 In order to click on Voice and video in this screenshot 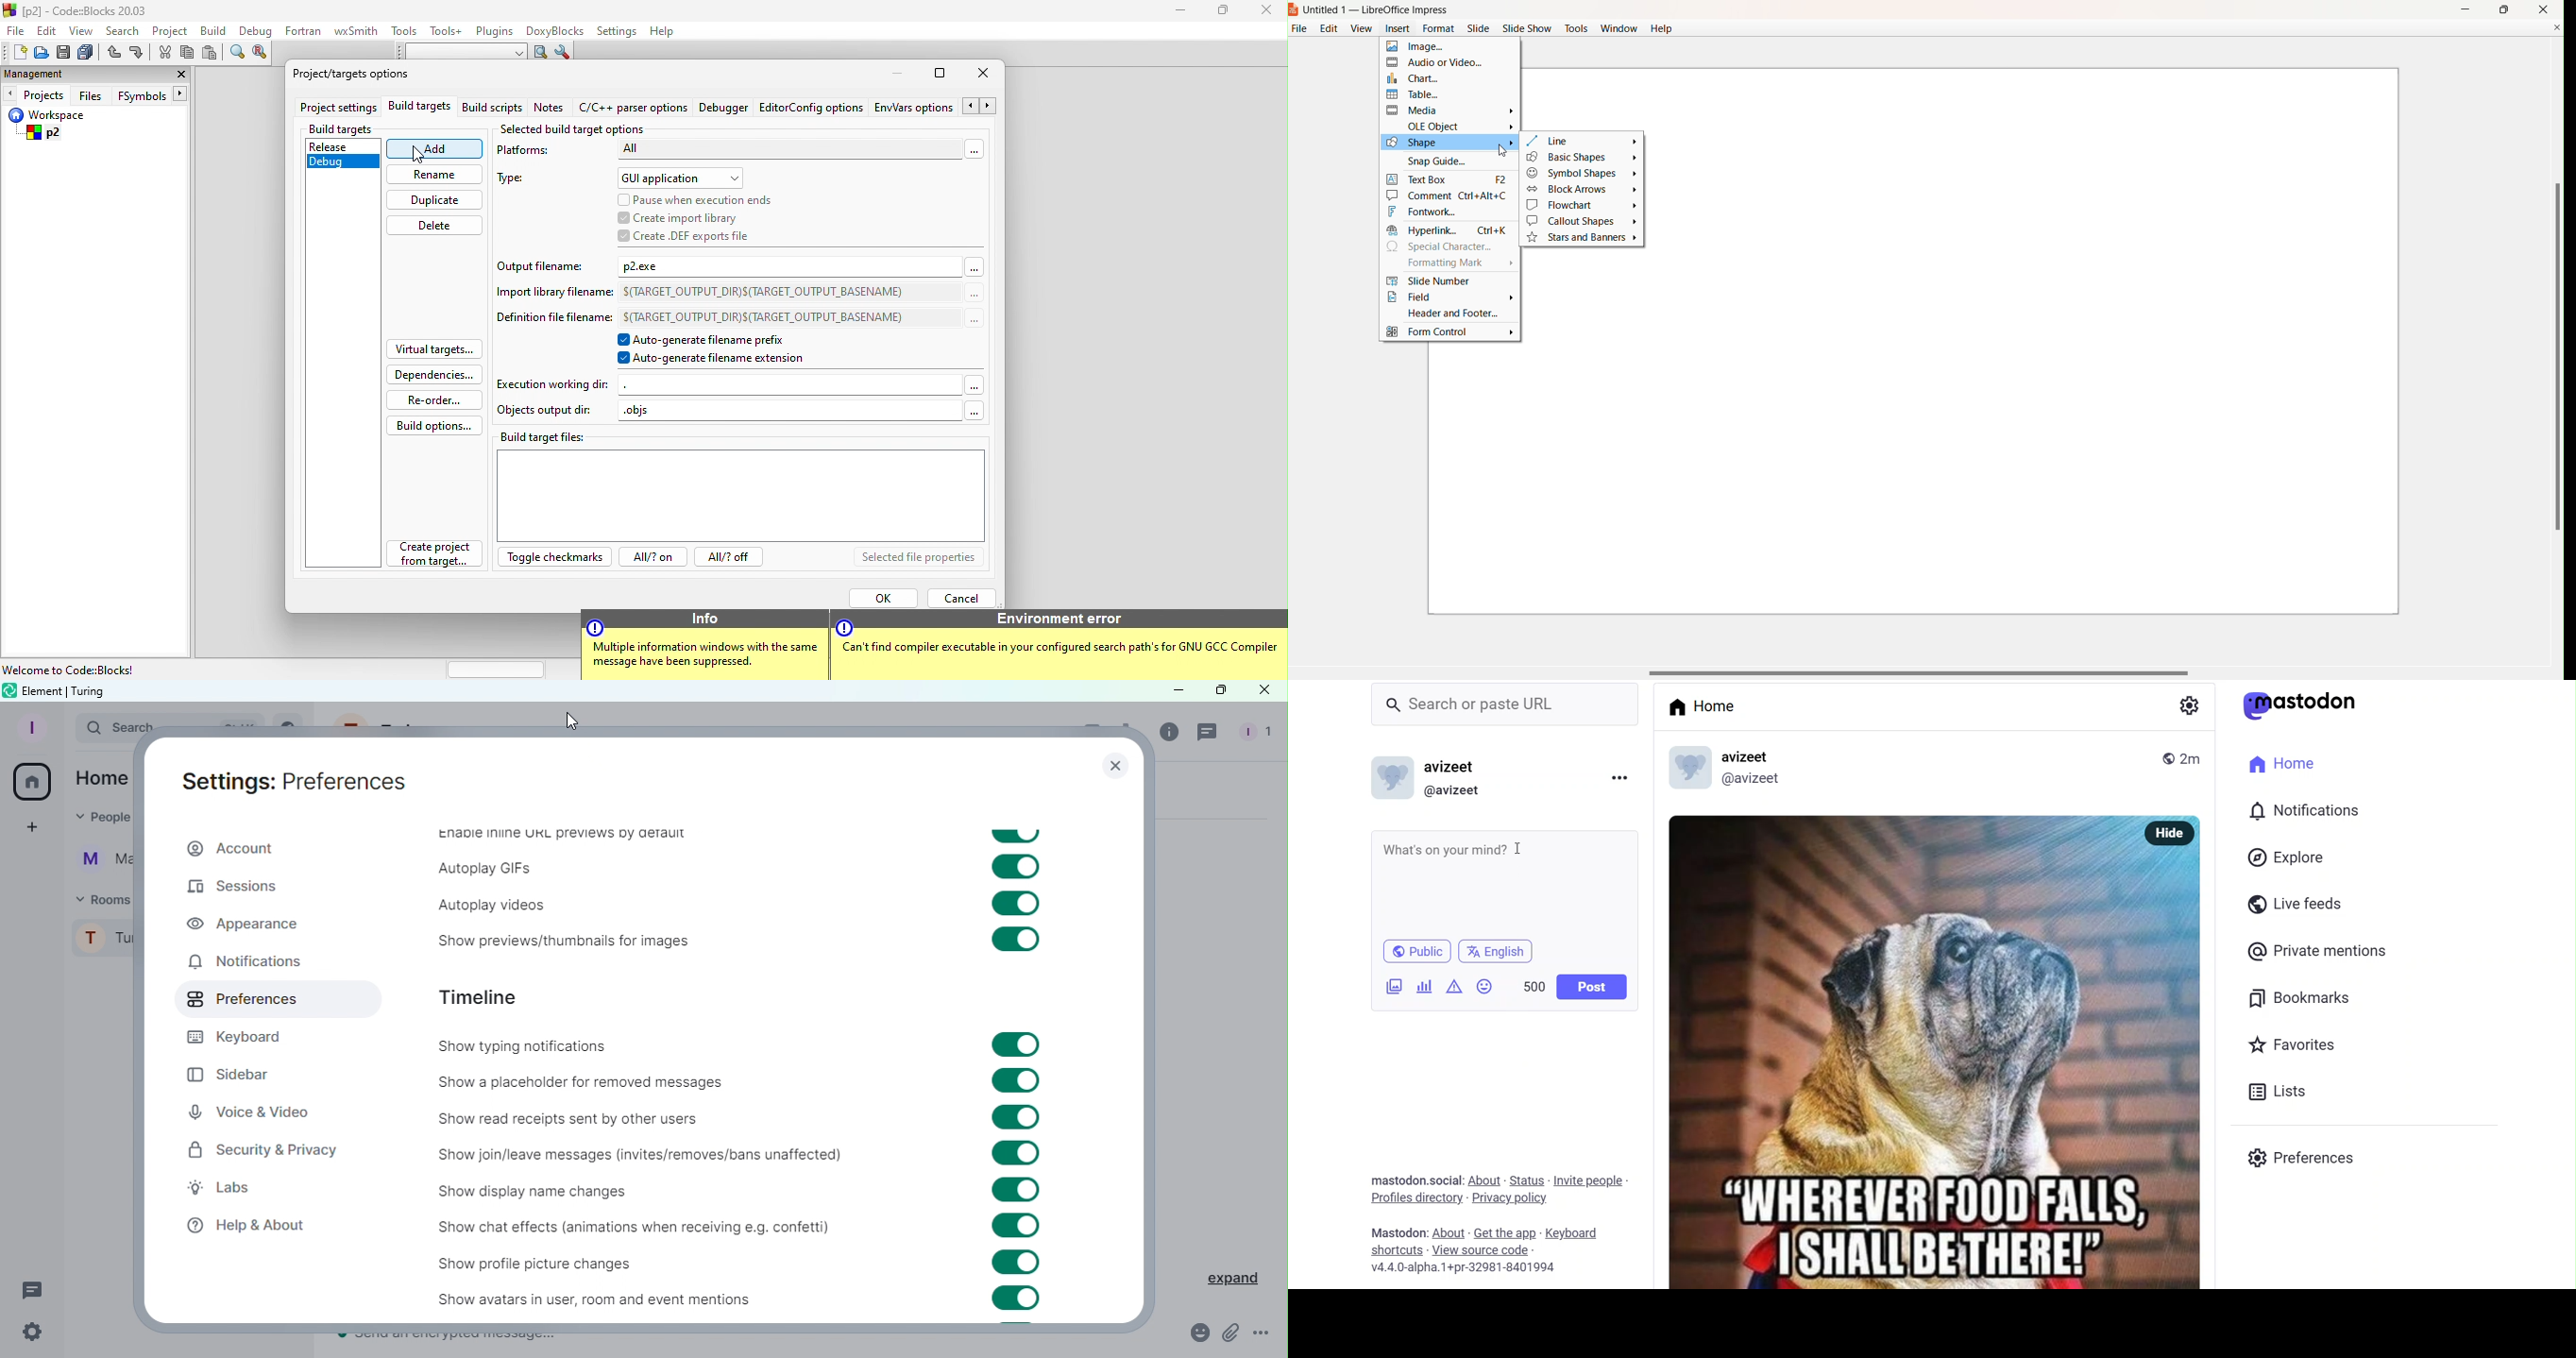, I will do `click(251, 1112)`.